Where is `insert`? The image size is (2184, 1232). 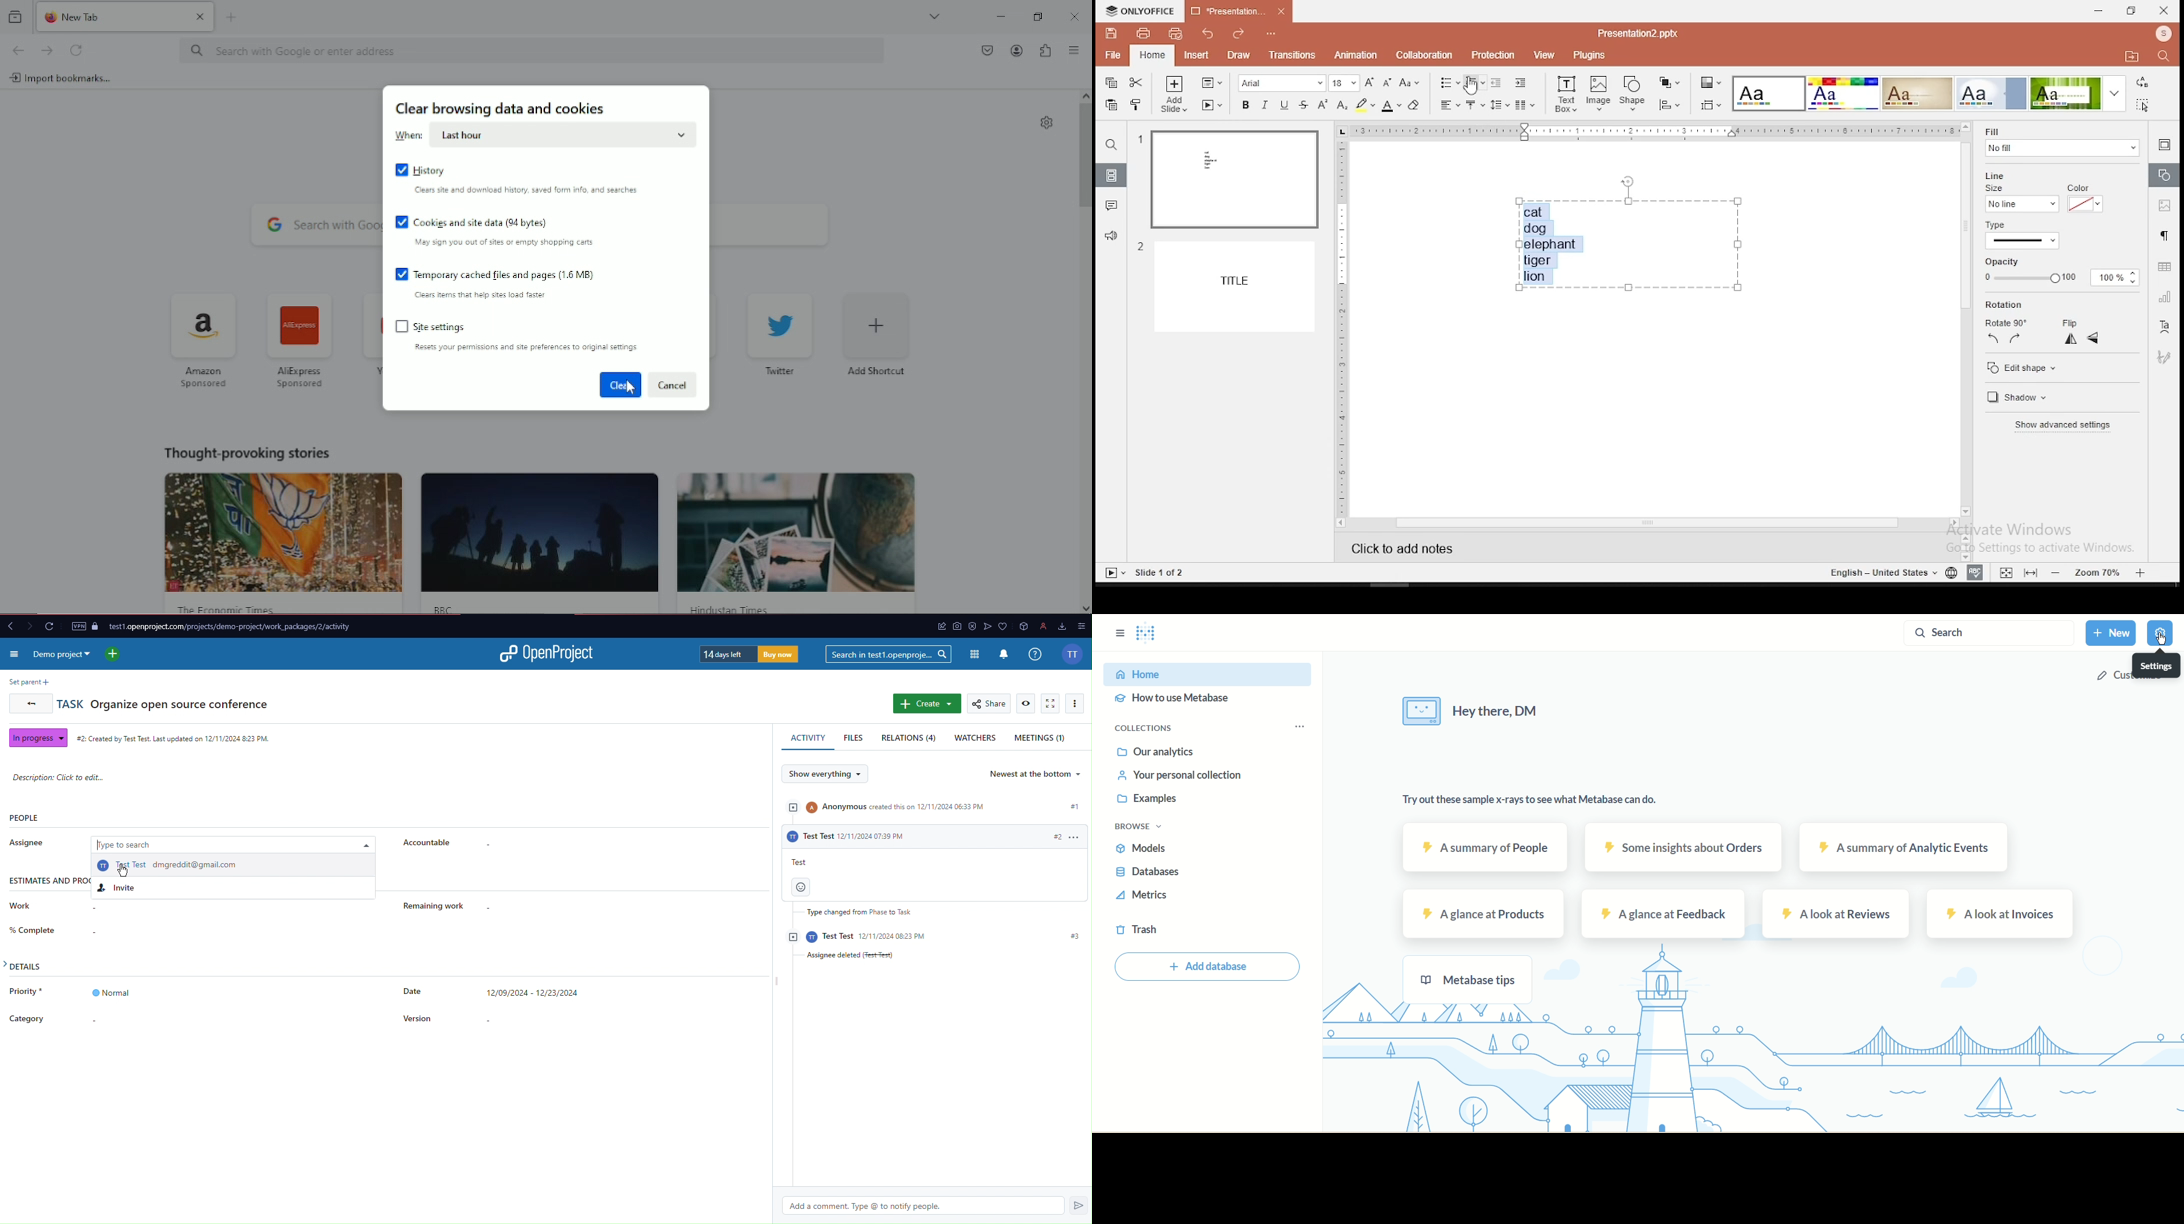 insert is located at coordinates (1195, 54).